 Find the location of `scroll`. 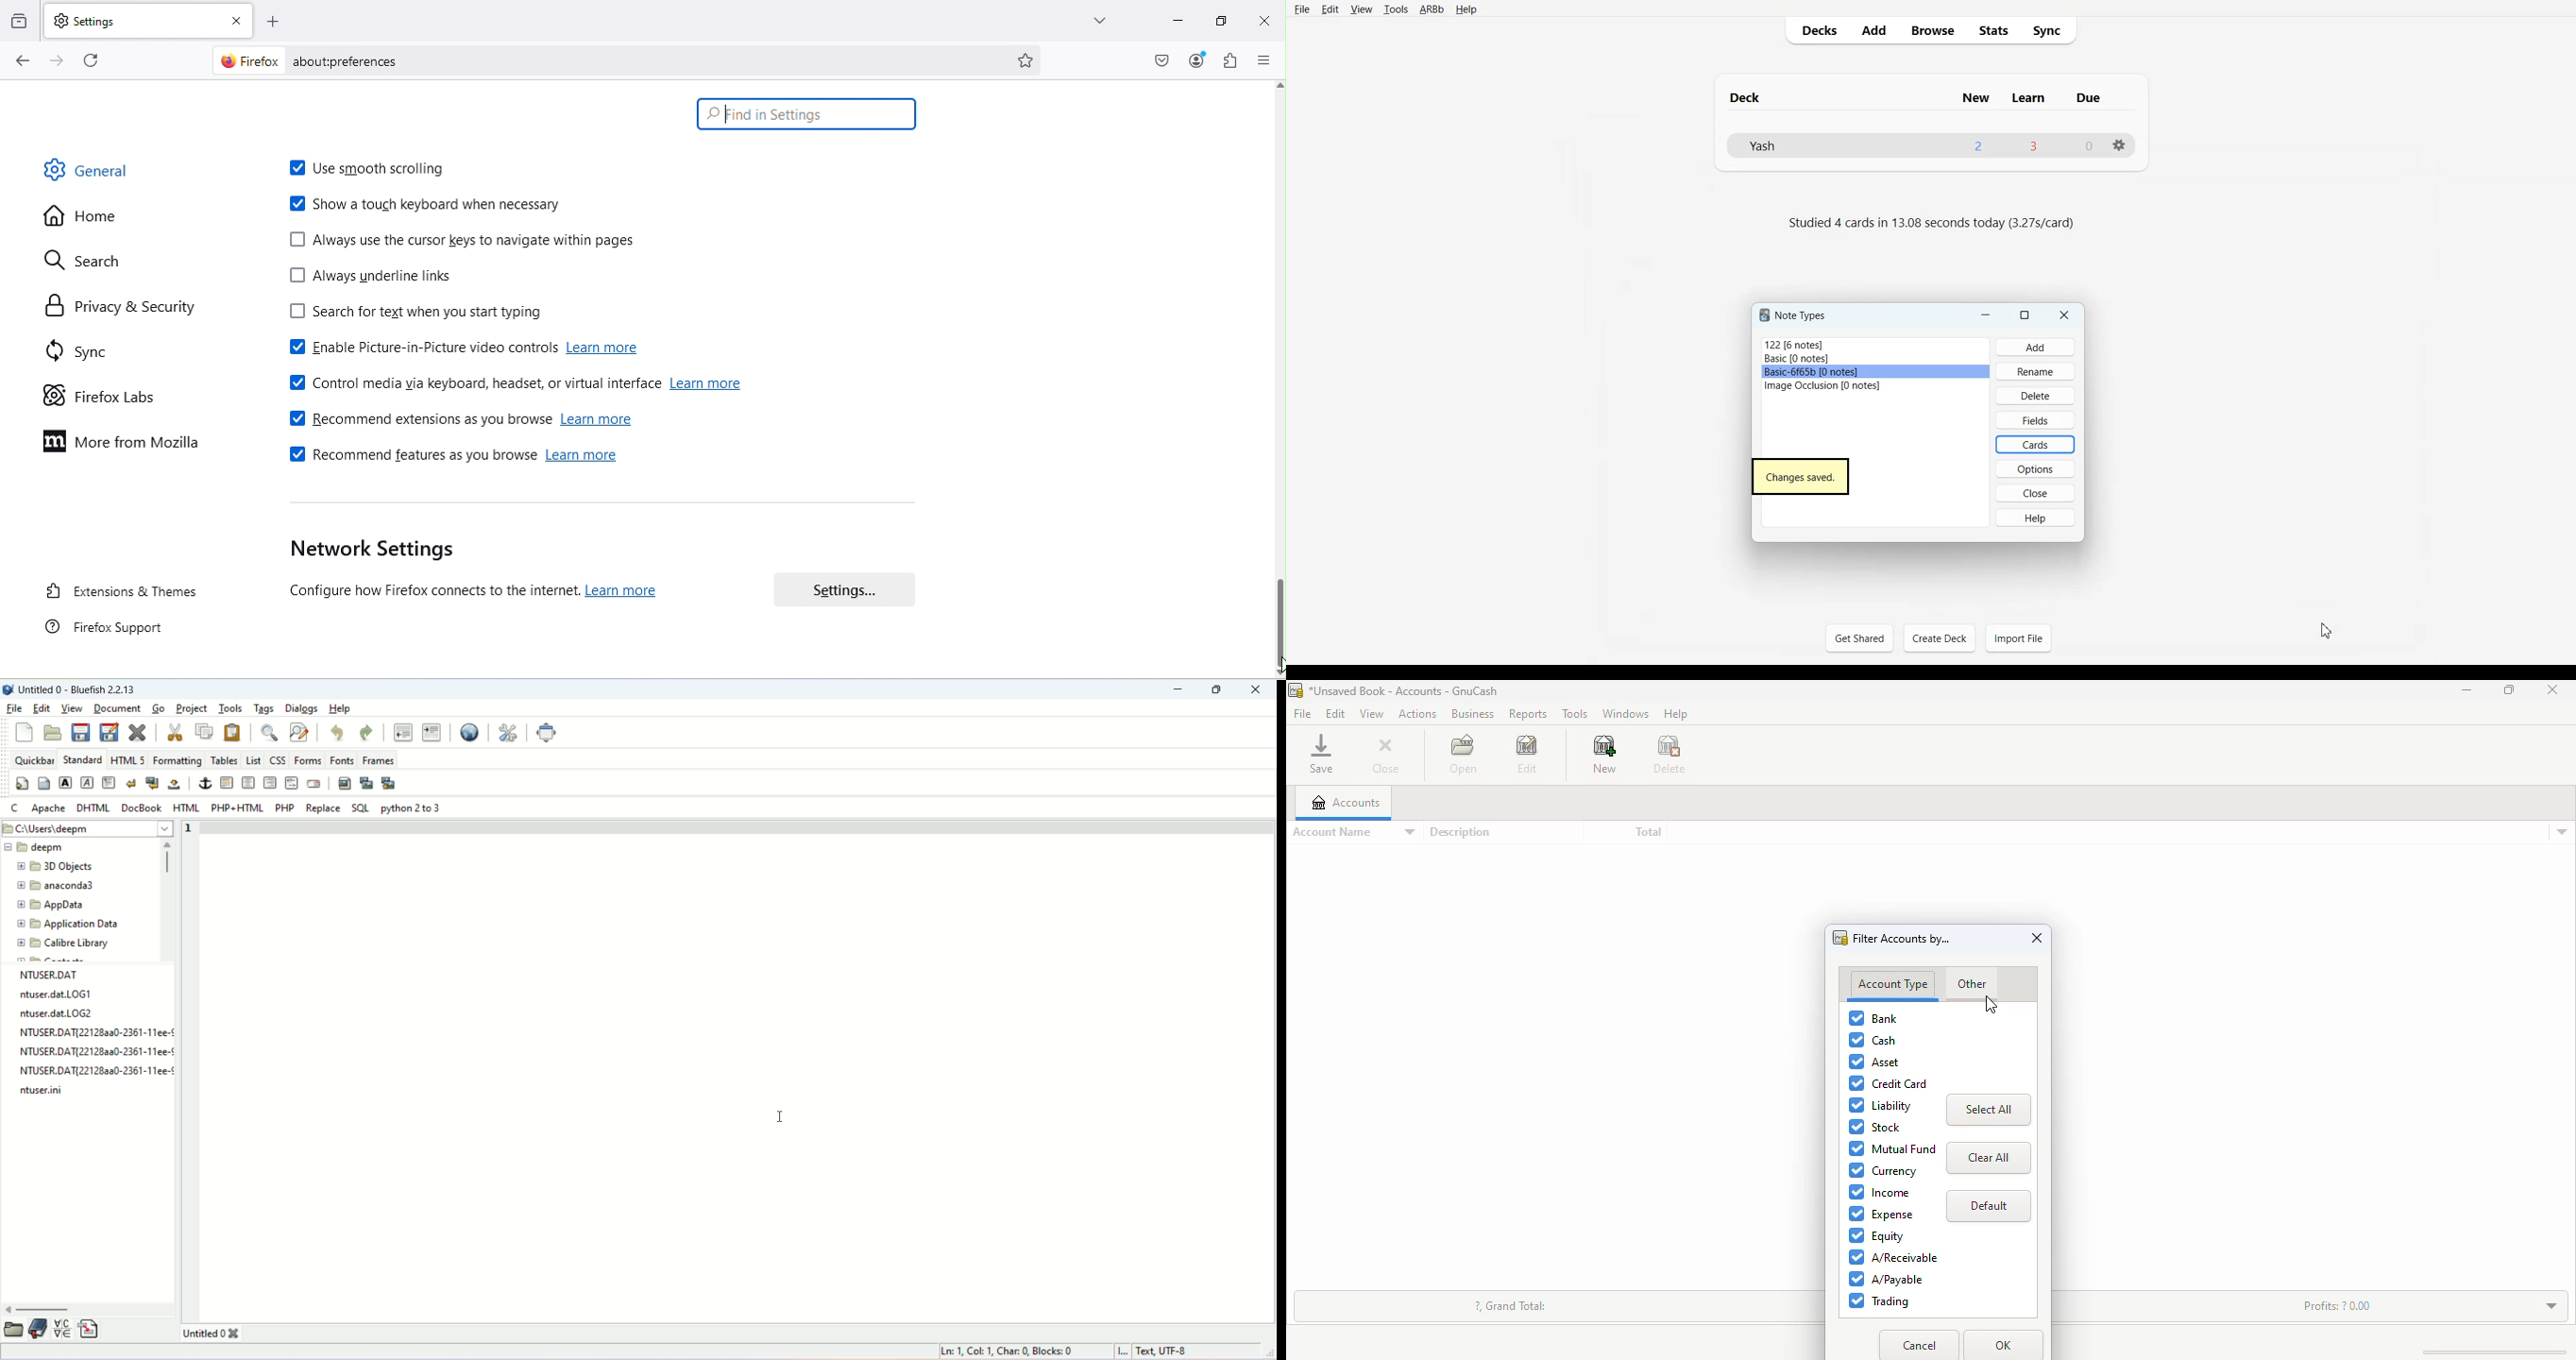

scroll is located at coordinates (2484, 1352).